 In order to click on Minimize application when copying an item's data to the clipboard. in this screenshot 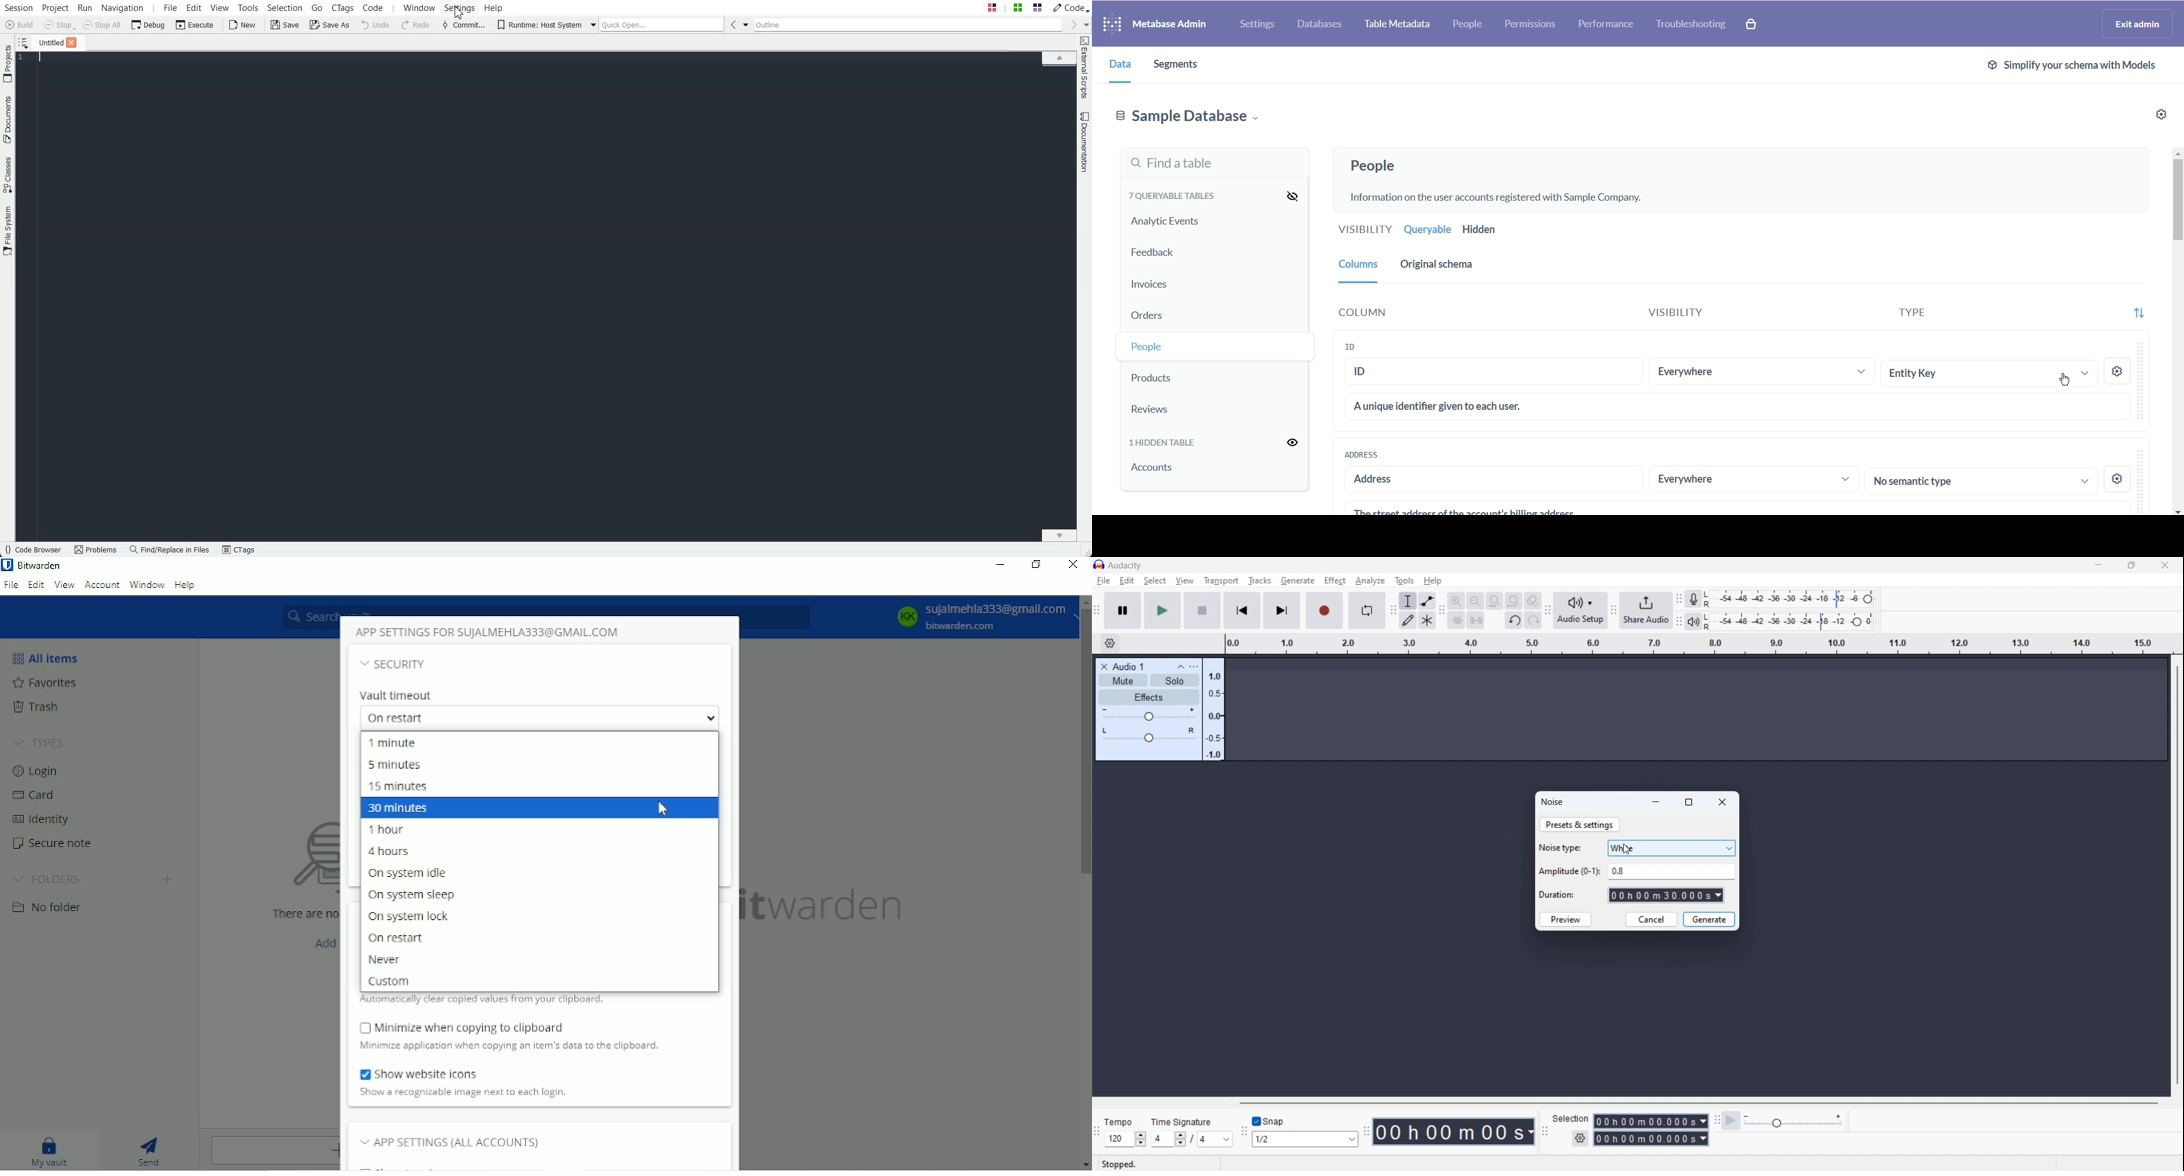, I will do `click(509, 1046)`.